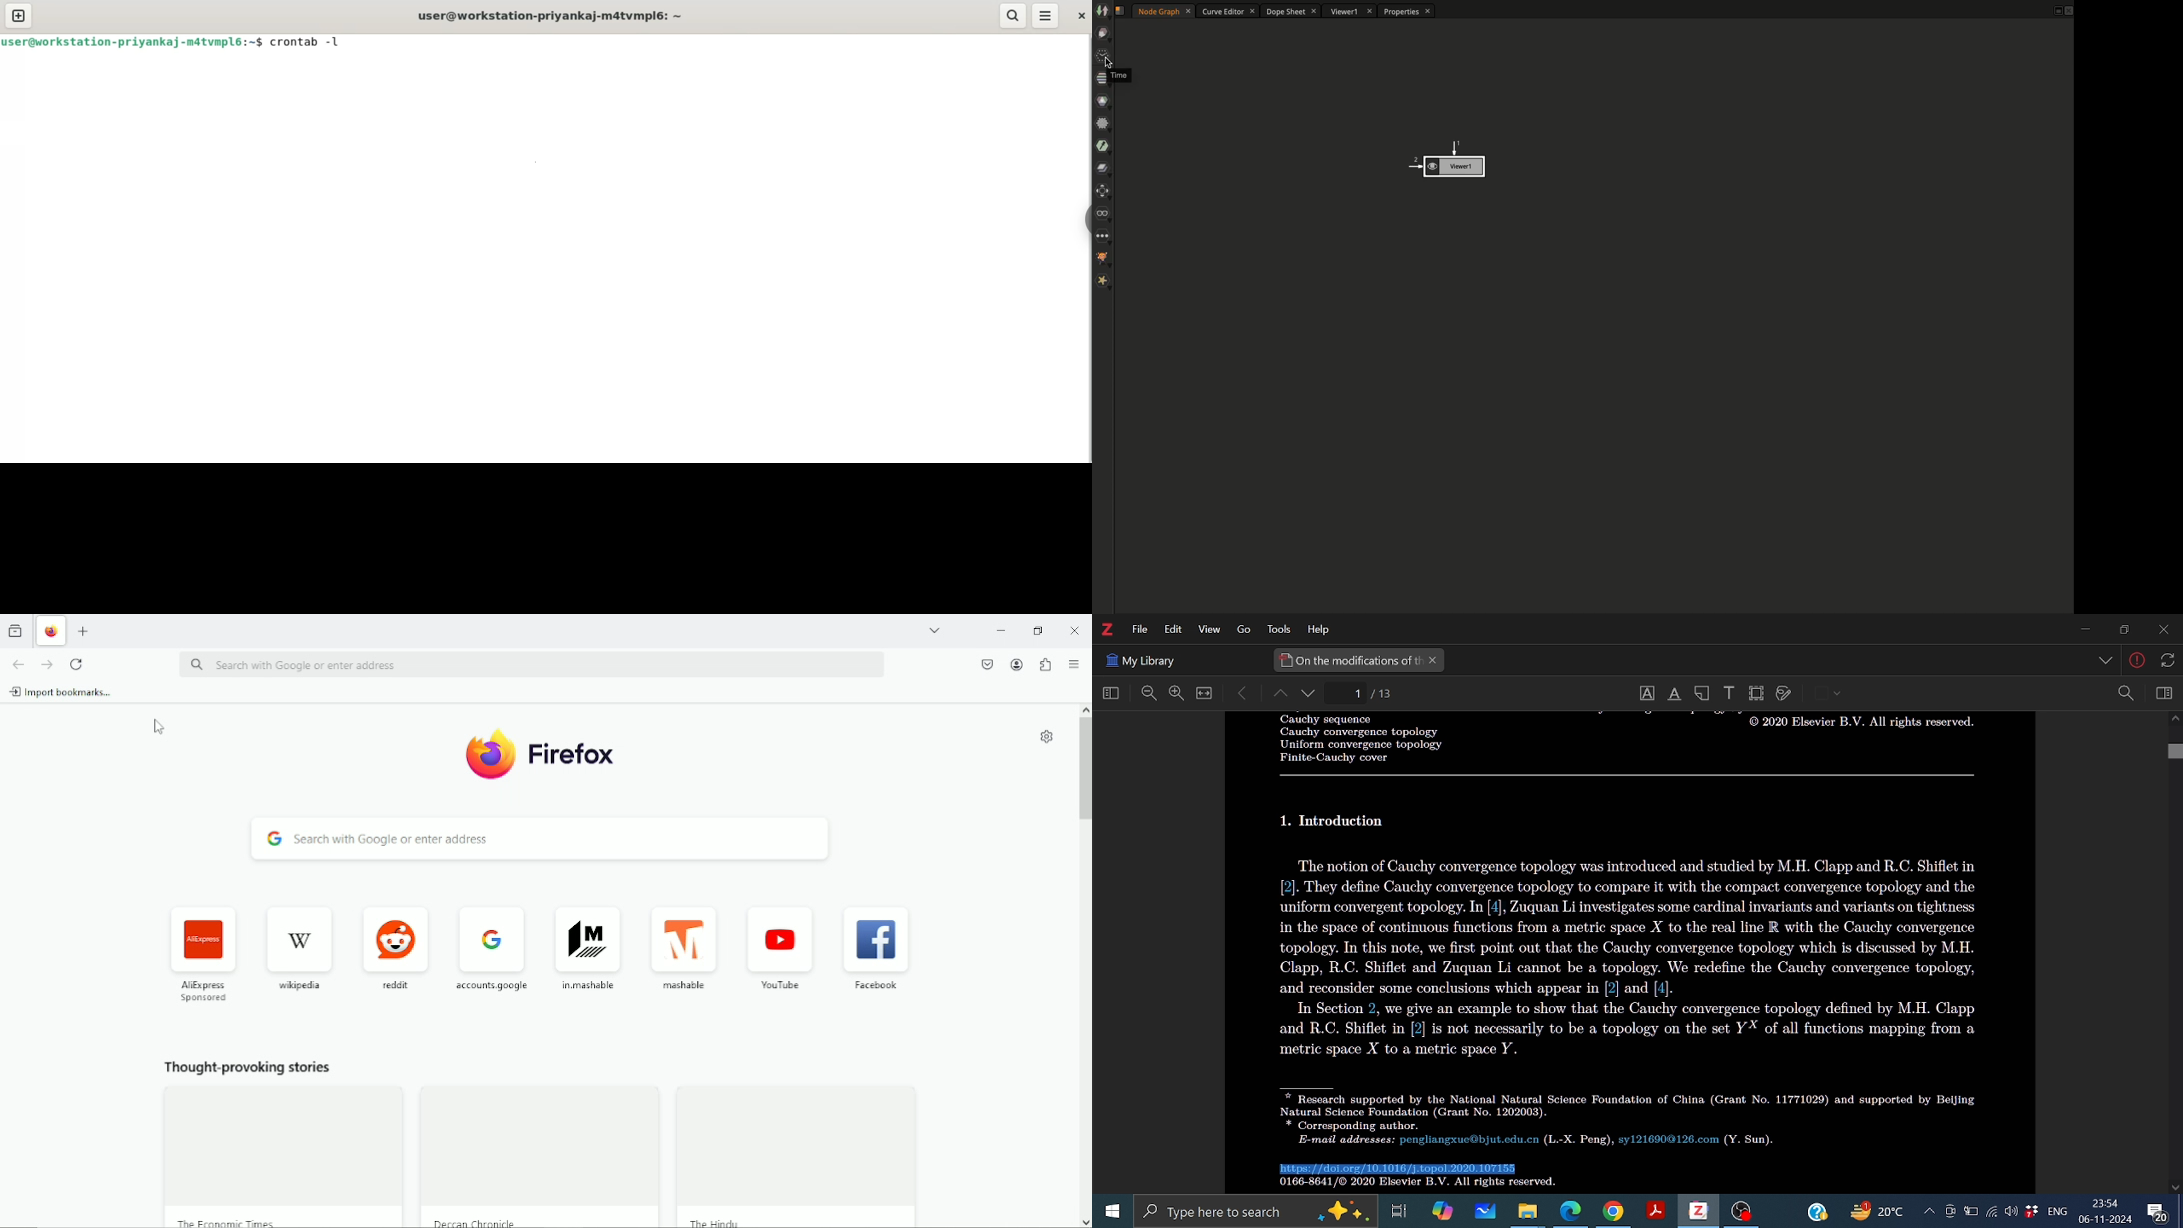 The image size is (2184, 1232). I want to click on Close current tab, so click(1434, 661).